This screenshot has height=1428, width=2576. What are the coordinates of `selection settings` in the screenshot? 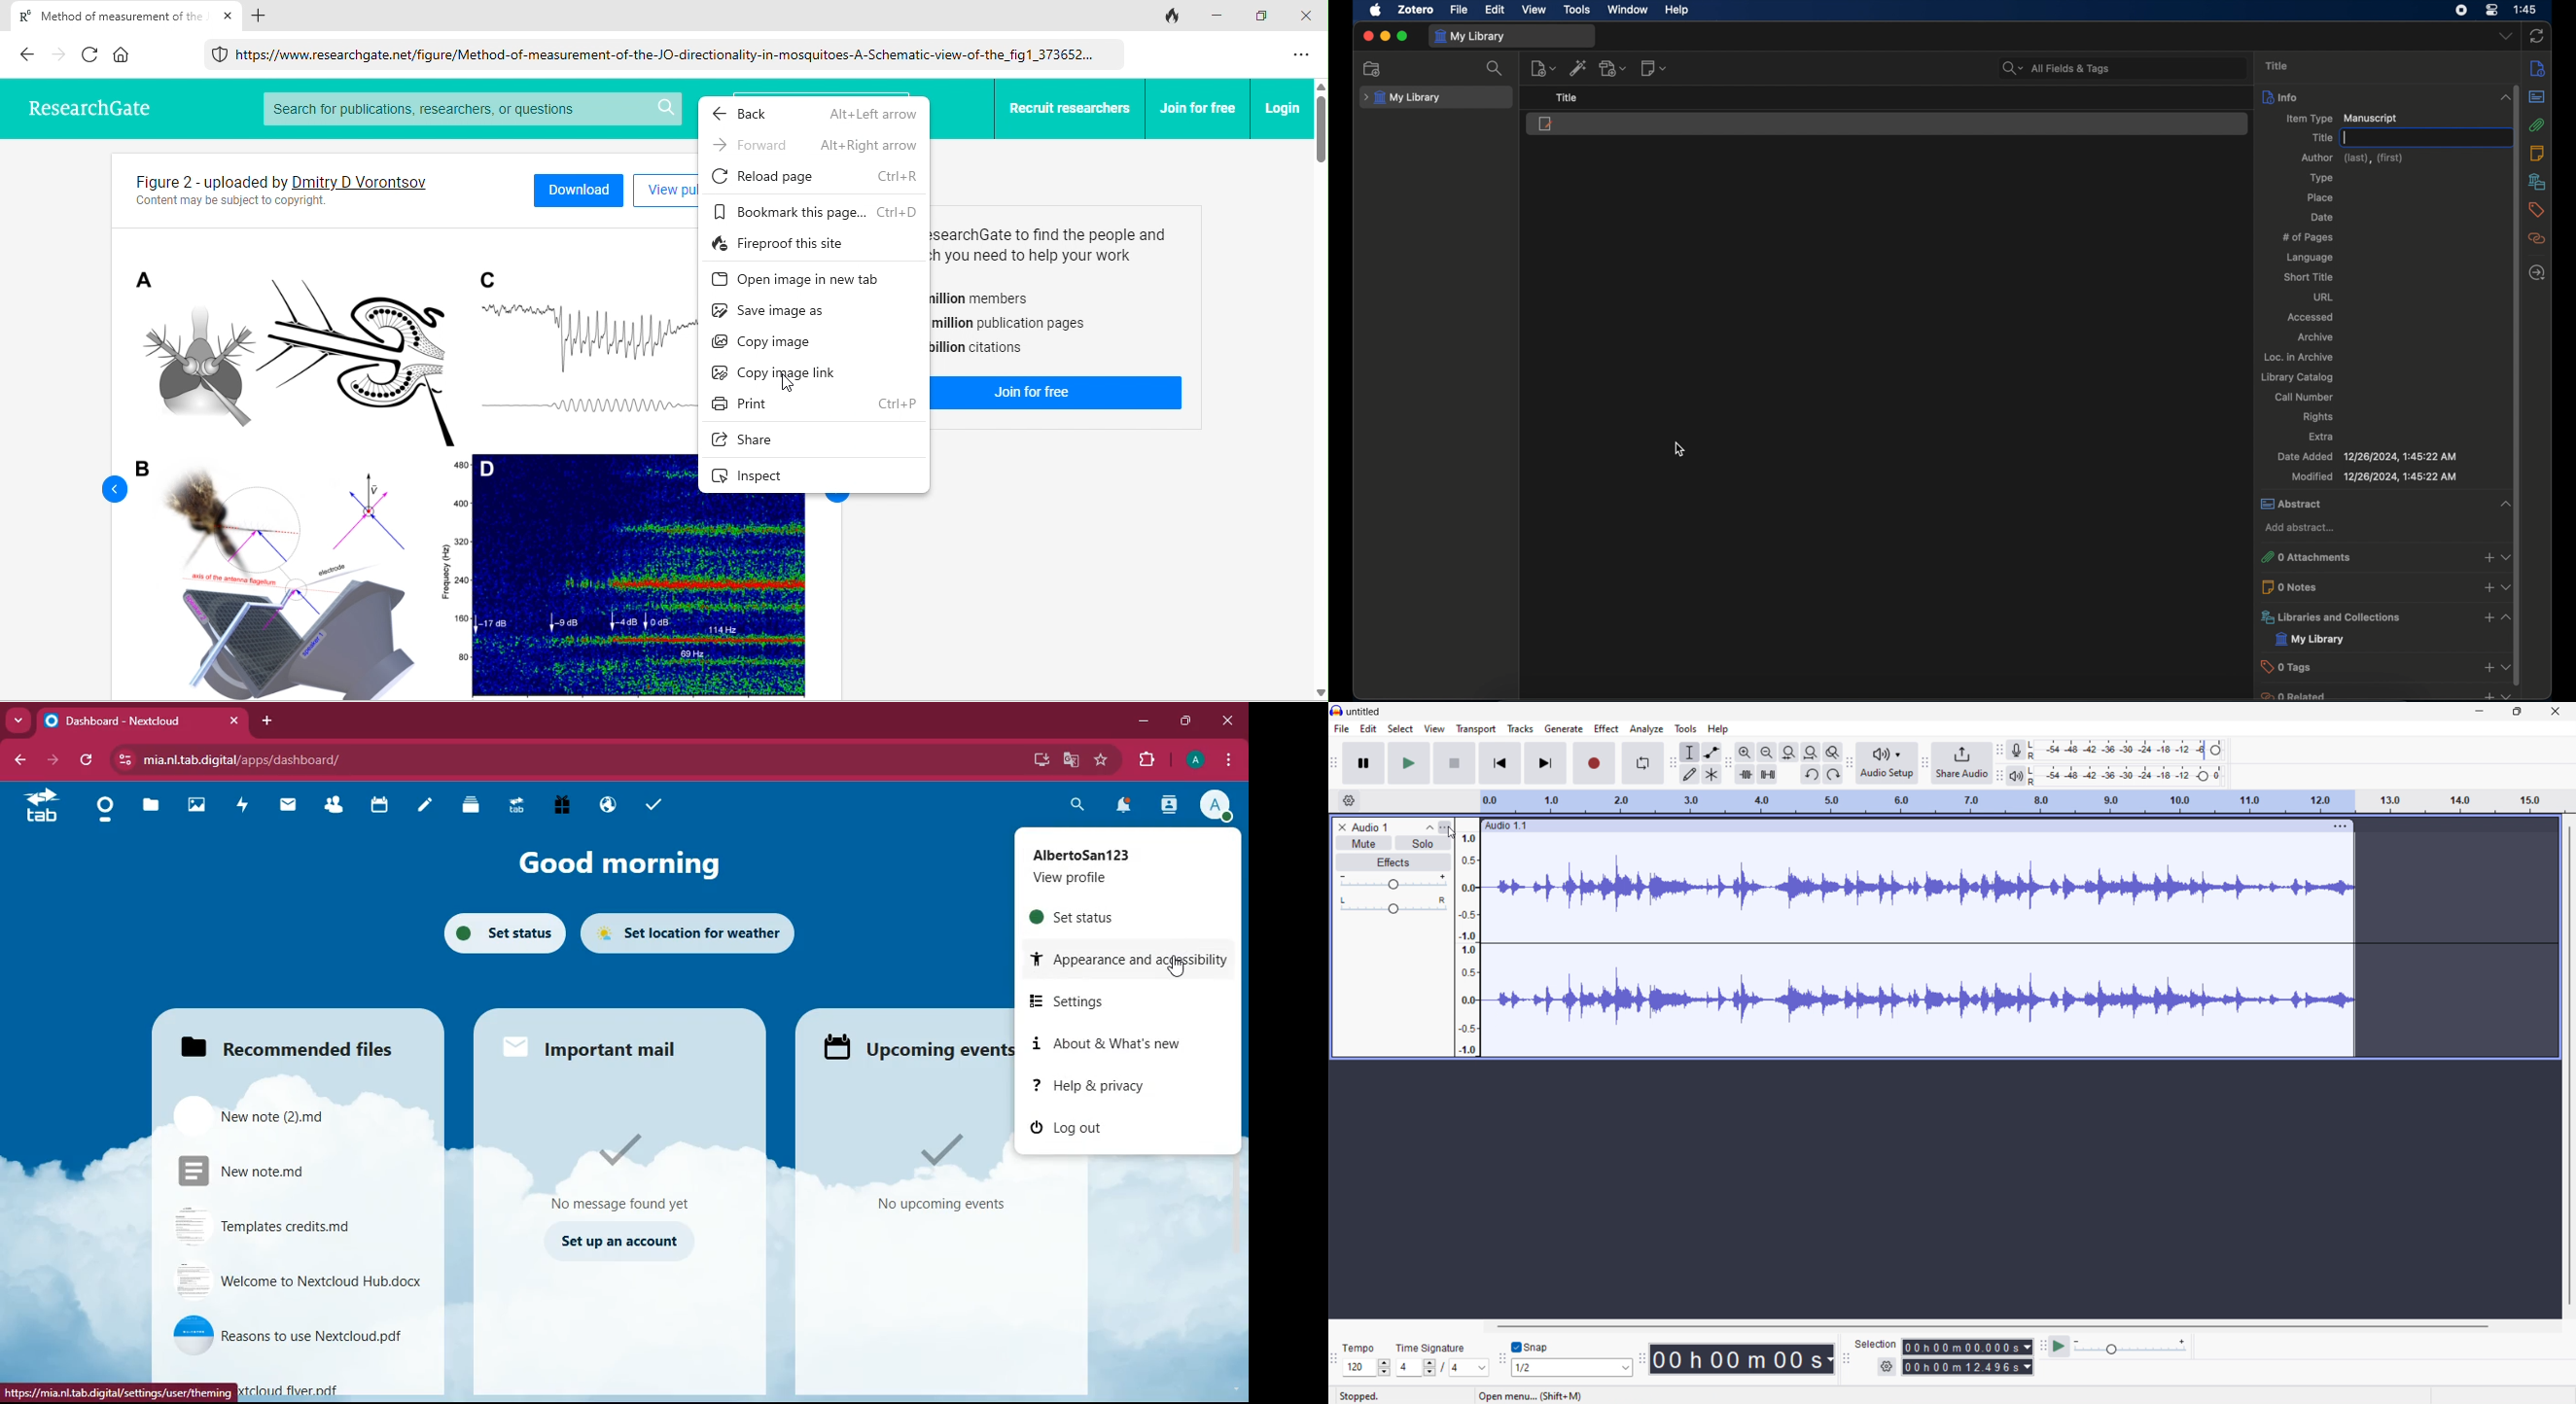 It's located at (1886, 1366).